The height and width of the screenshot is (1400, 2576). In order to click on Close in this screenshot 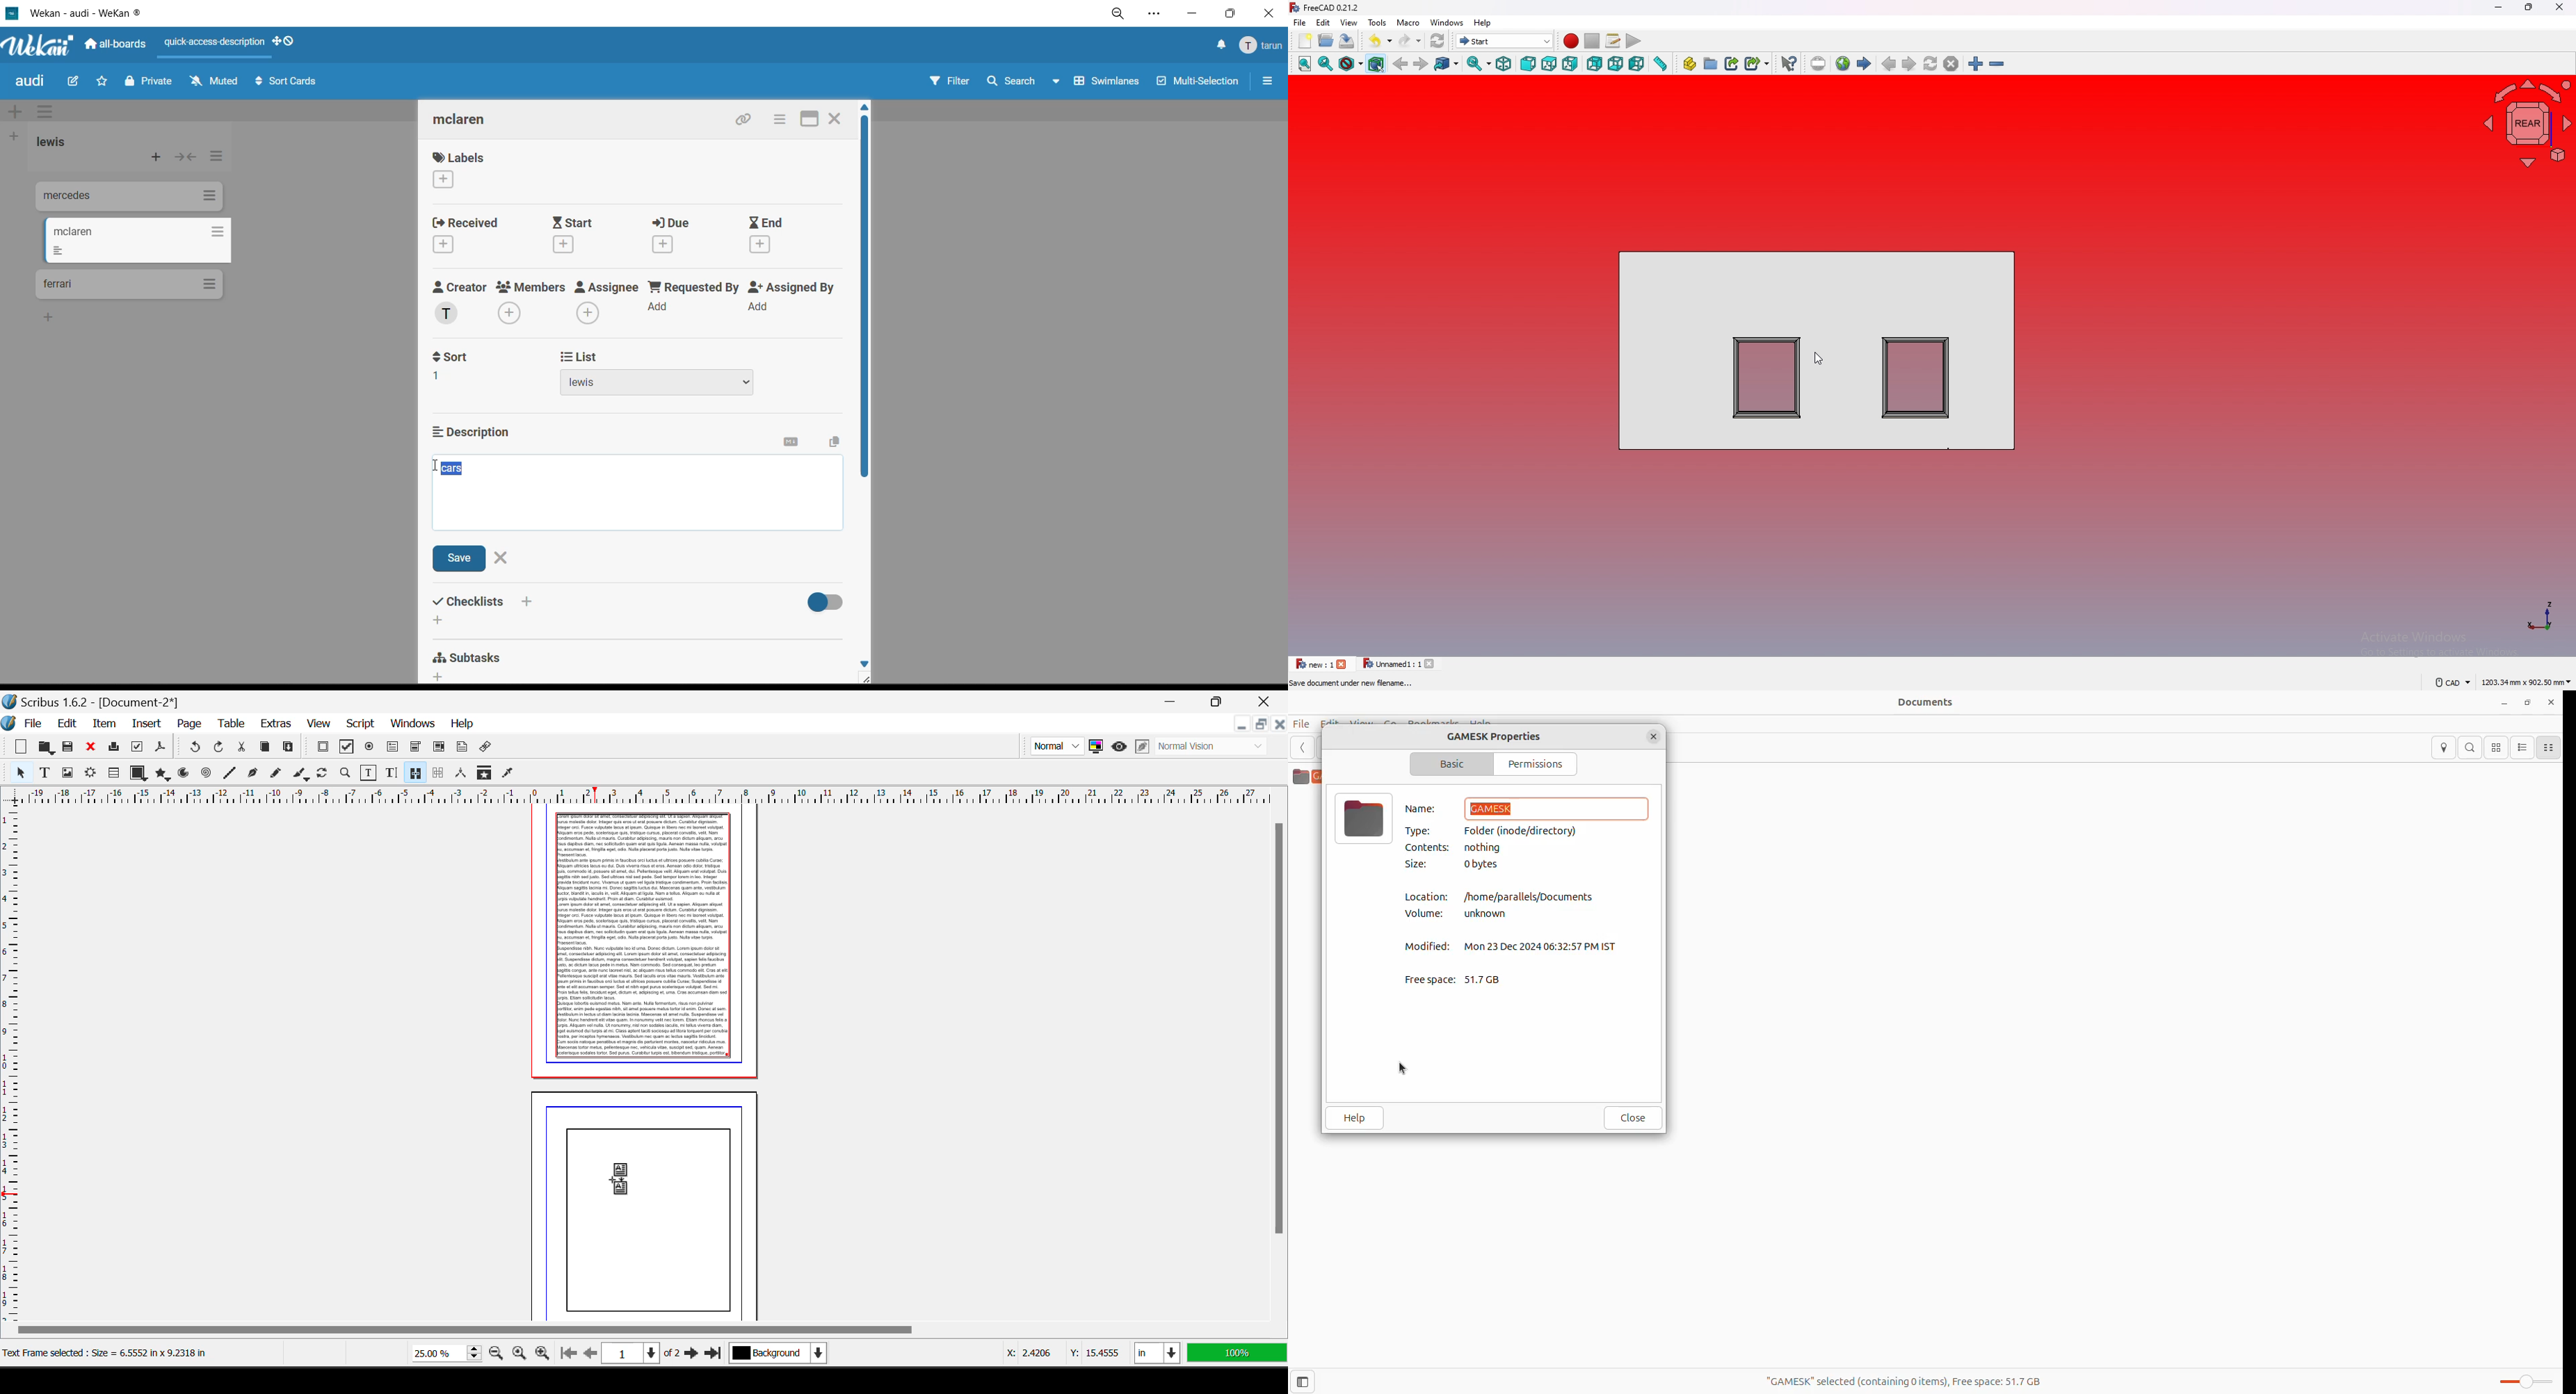, I will do `click(1267, 700)`.